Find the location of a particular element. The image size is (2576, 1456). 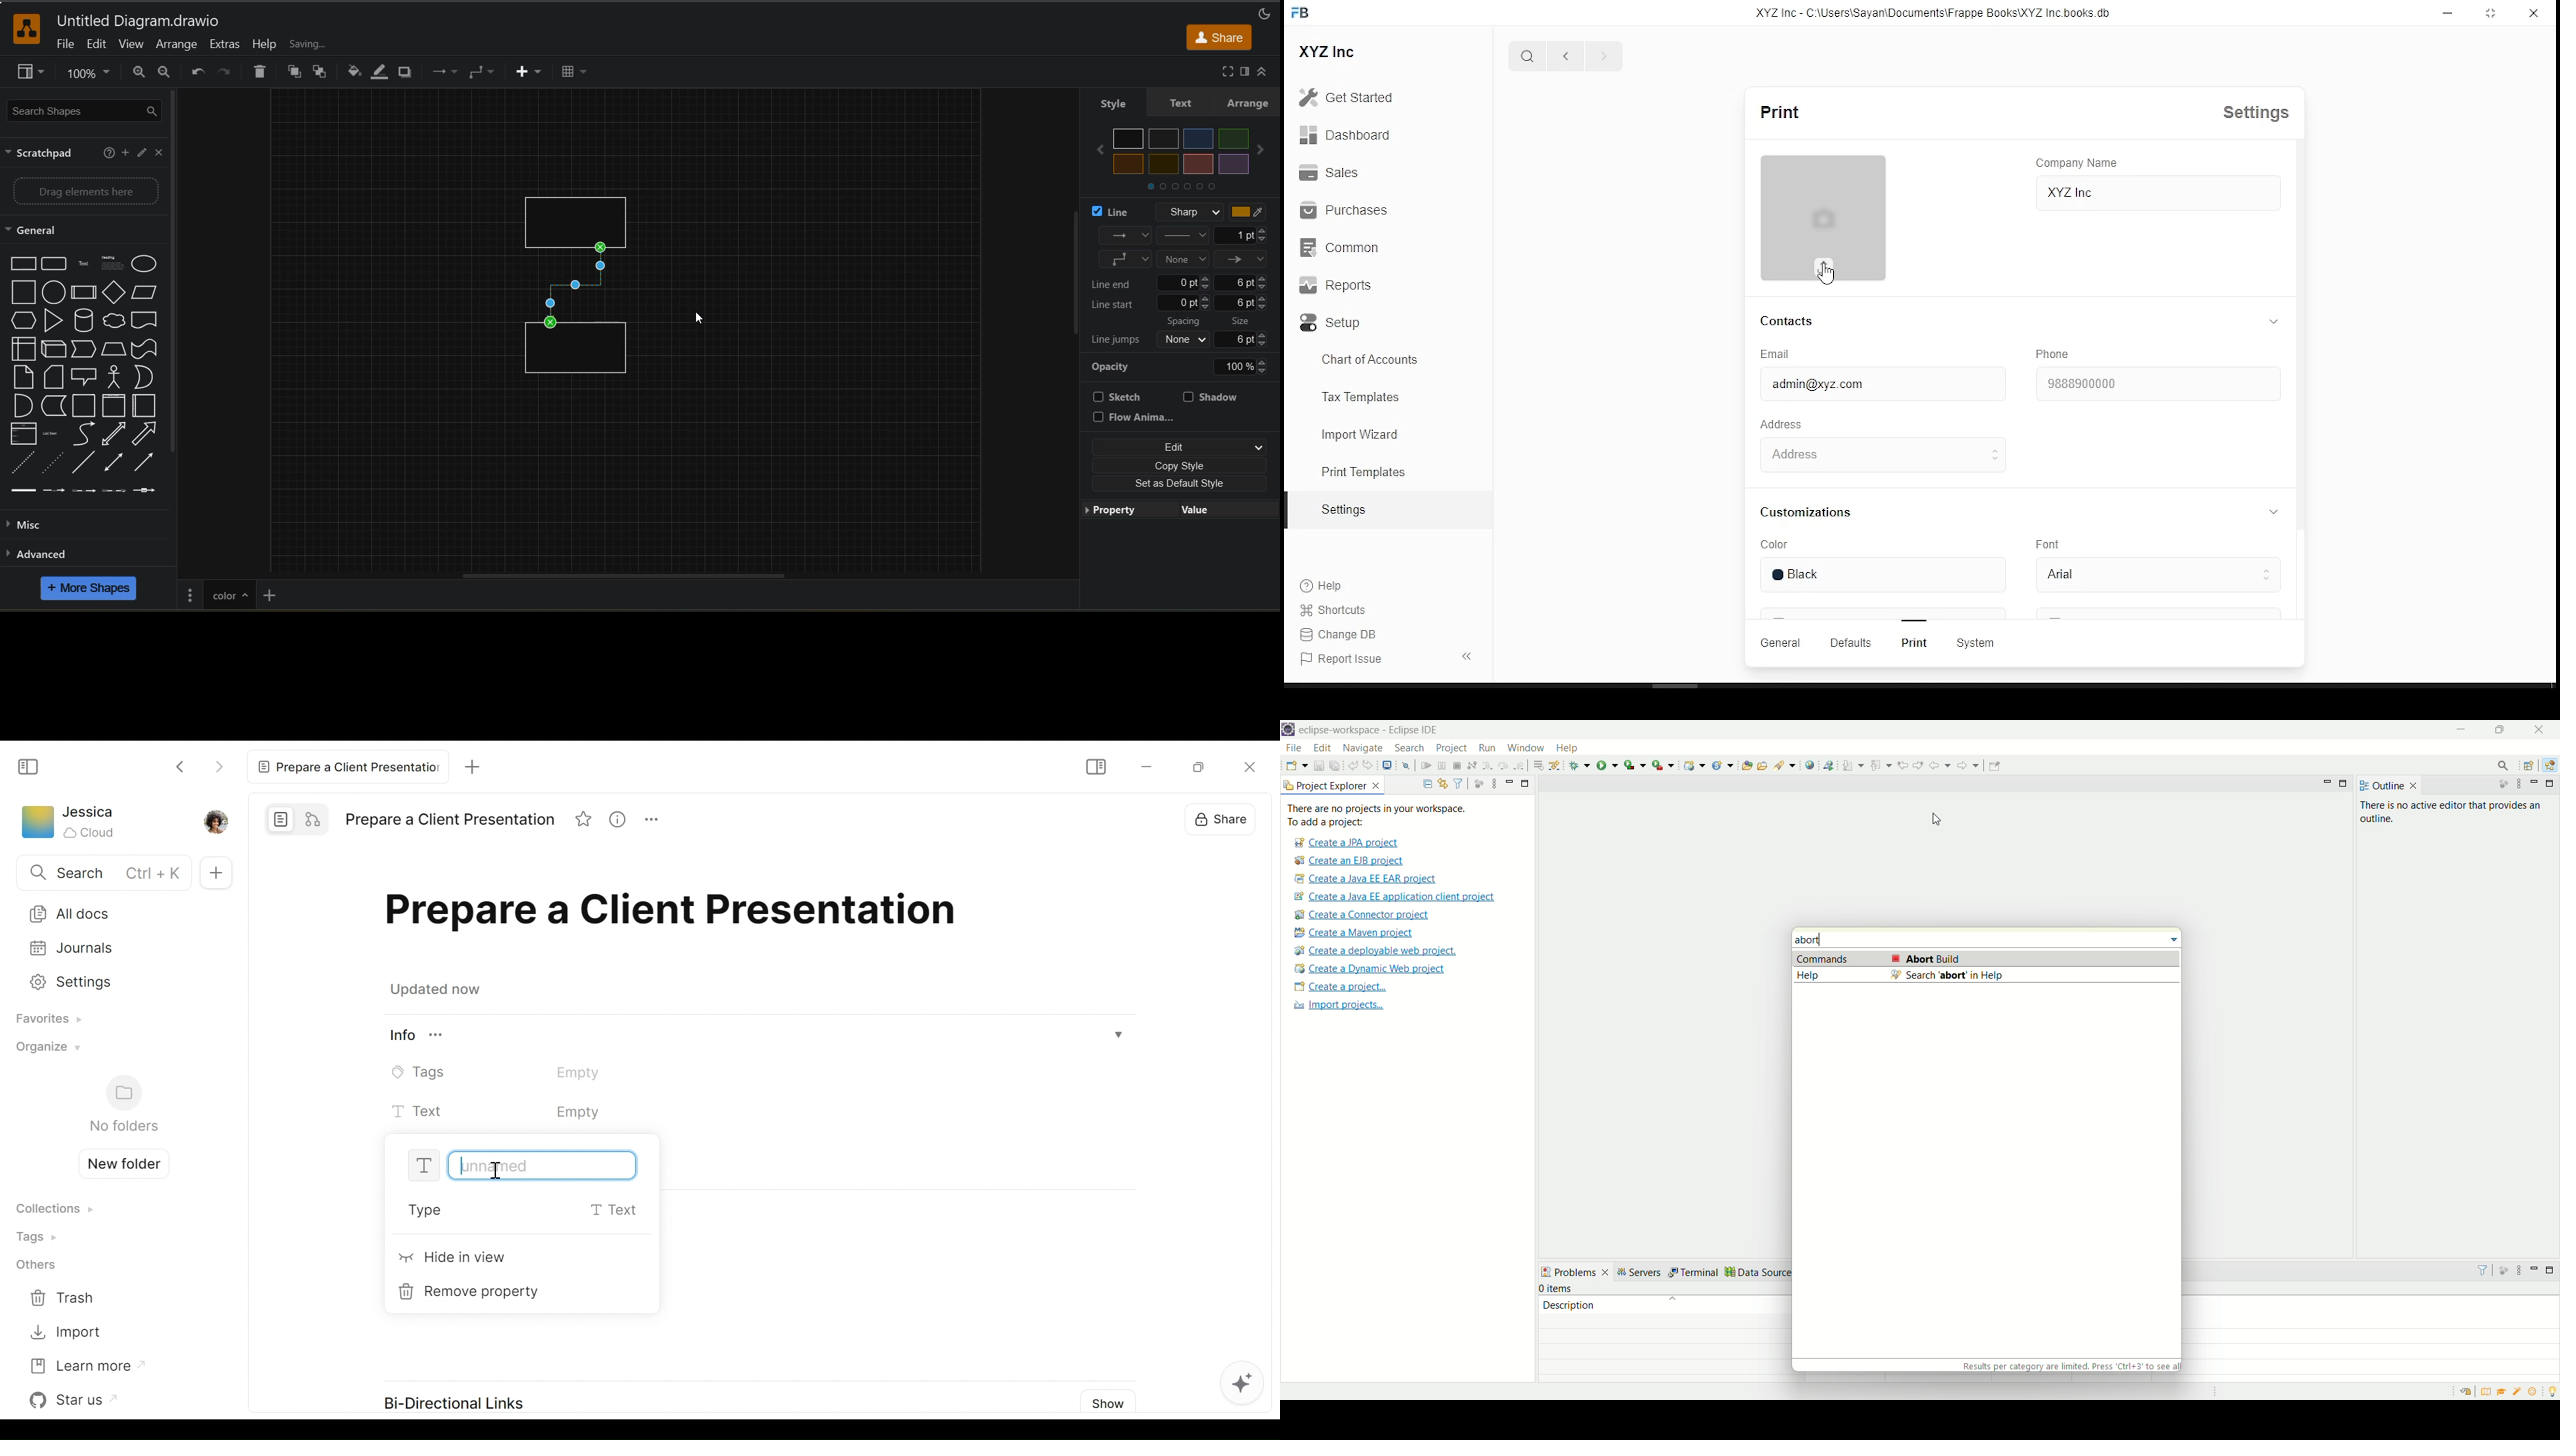

XYZ Inc is located at coordinates (1328, 52).